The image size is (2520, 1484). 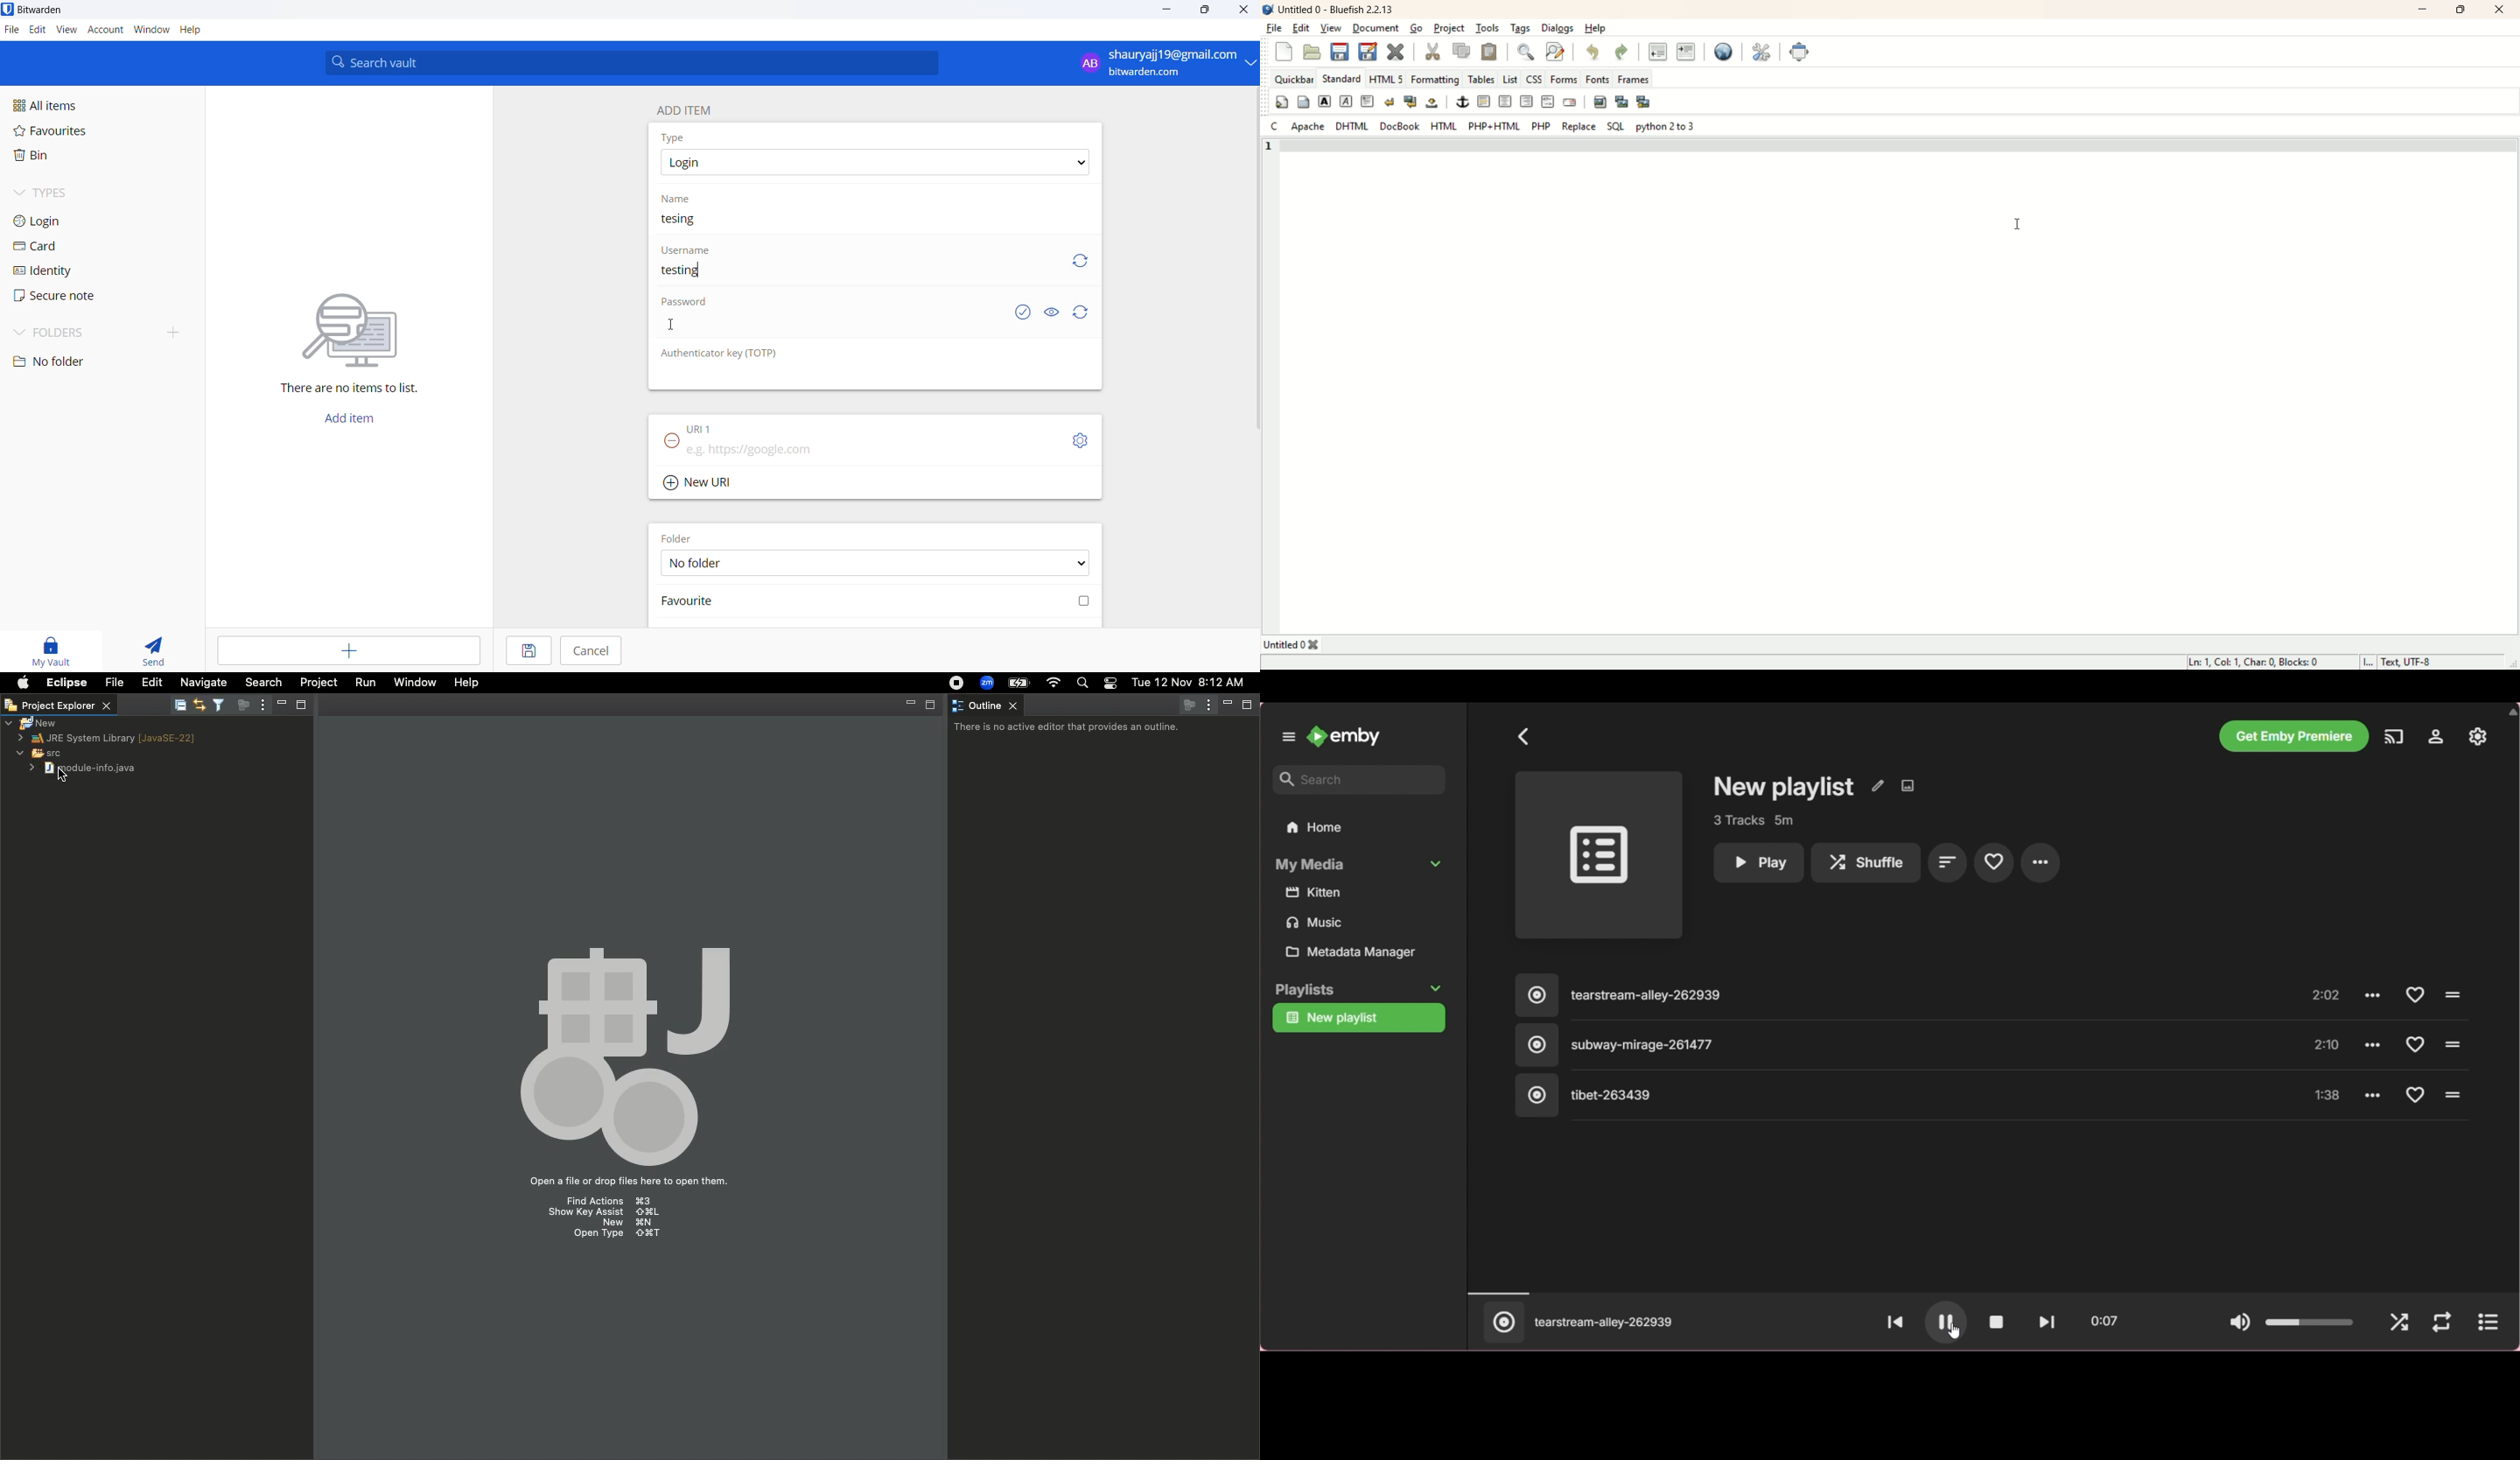 I want to click on add item heading, so click(x=689, y=109).